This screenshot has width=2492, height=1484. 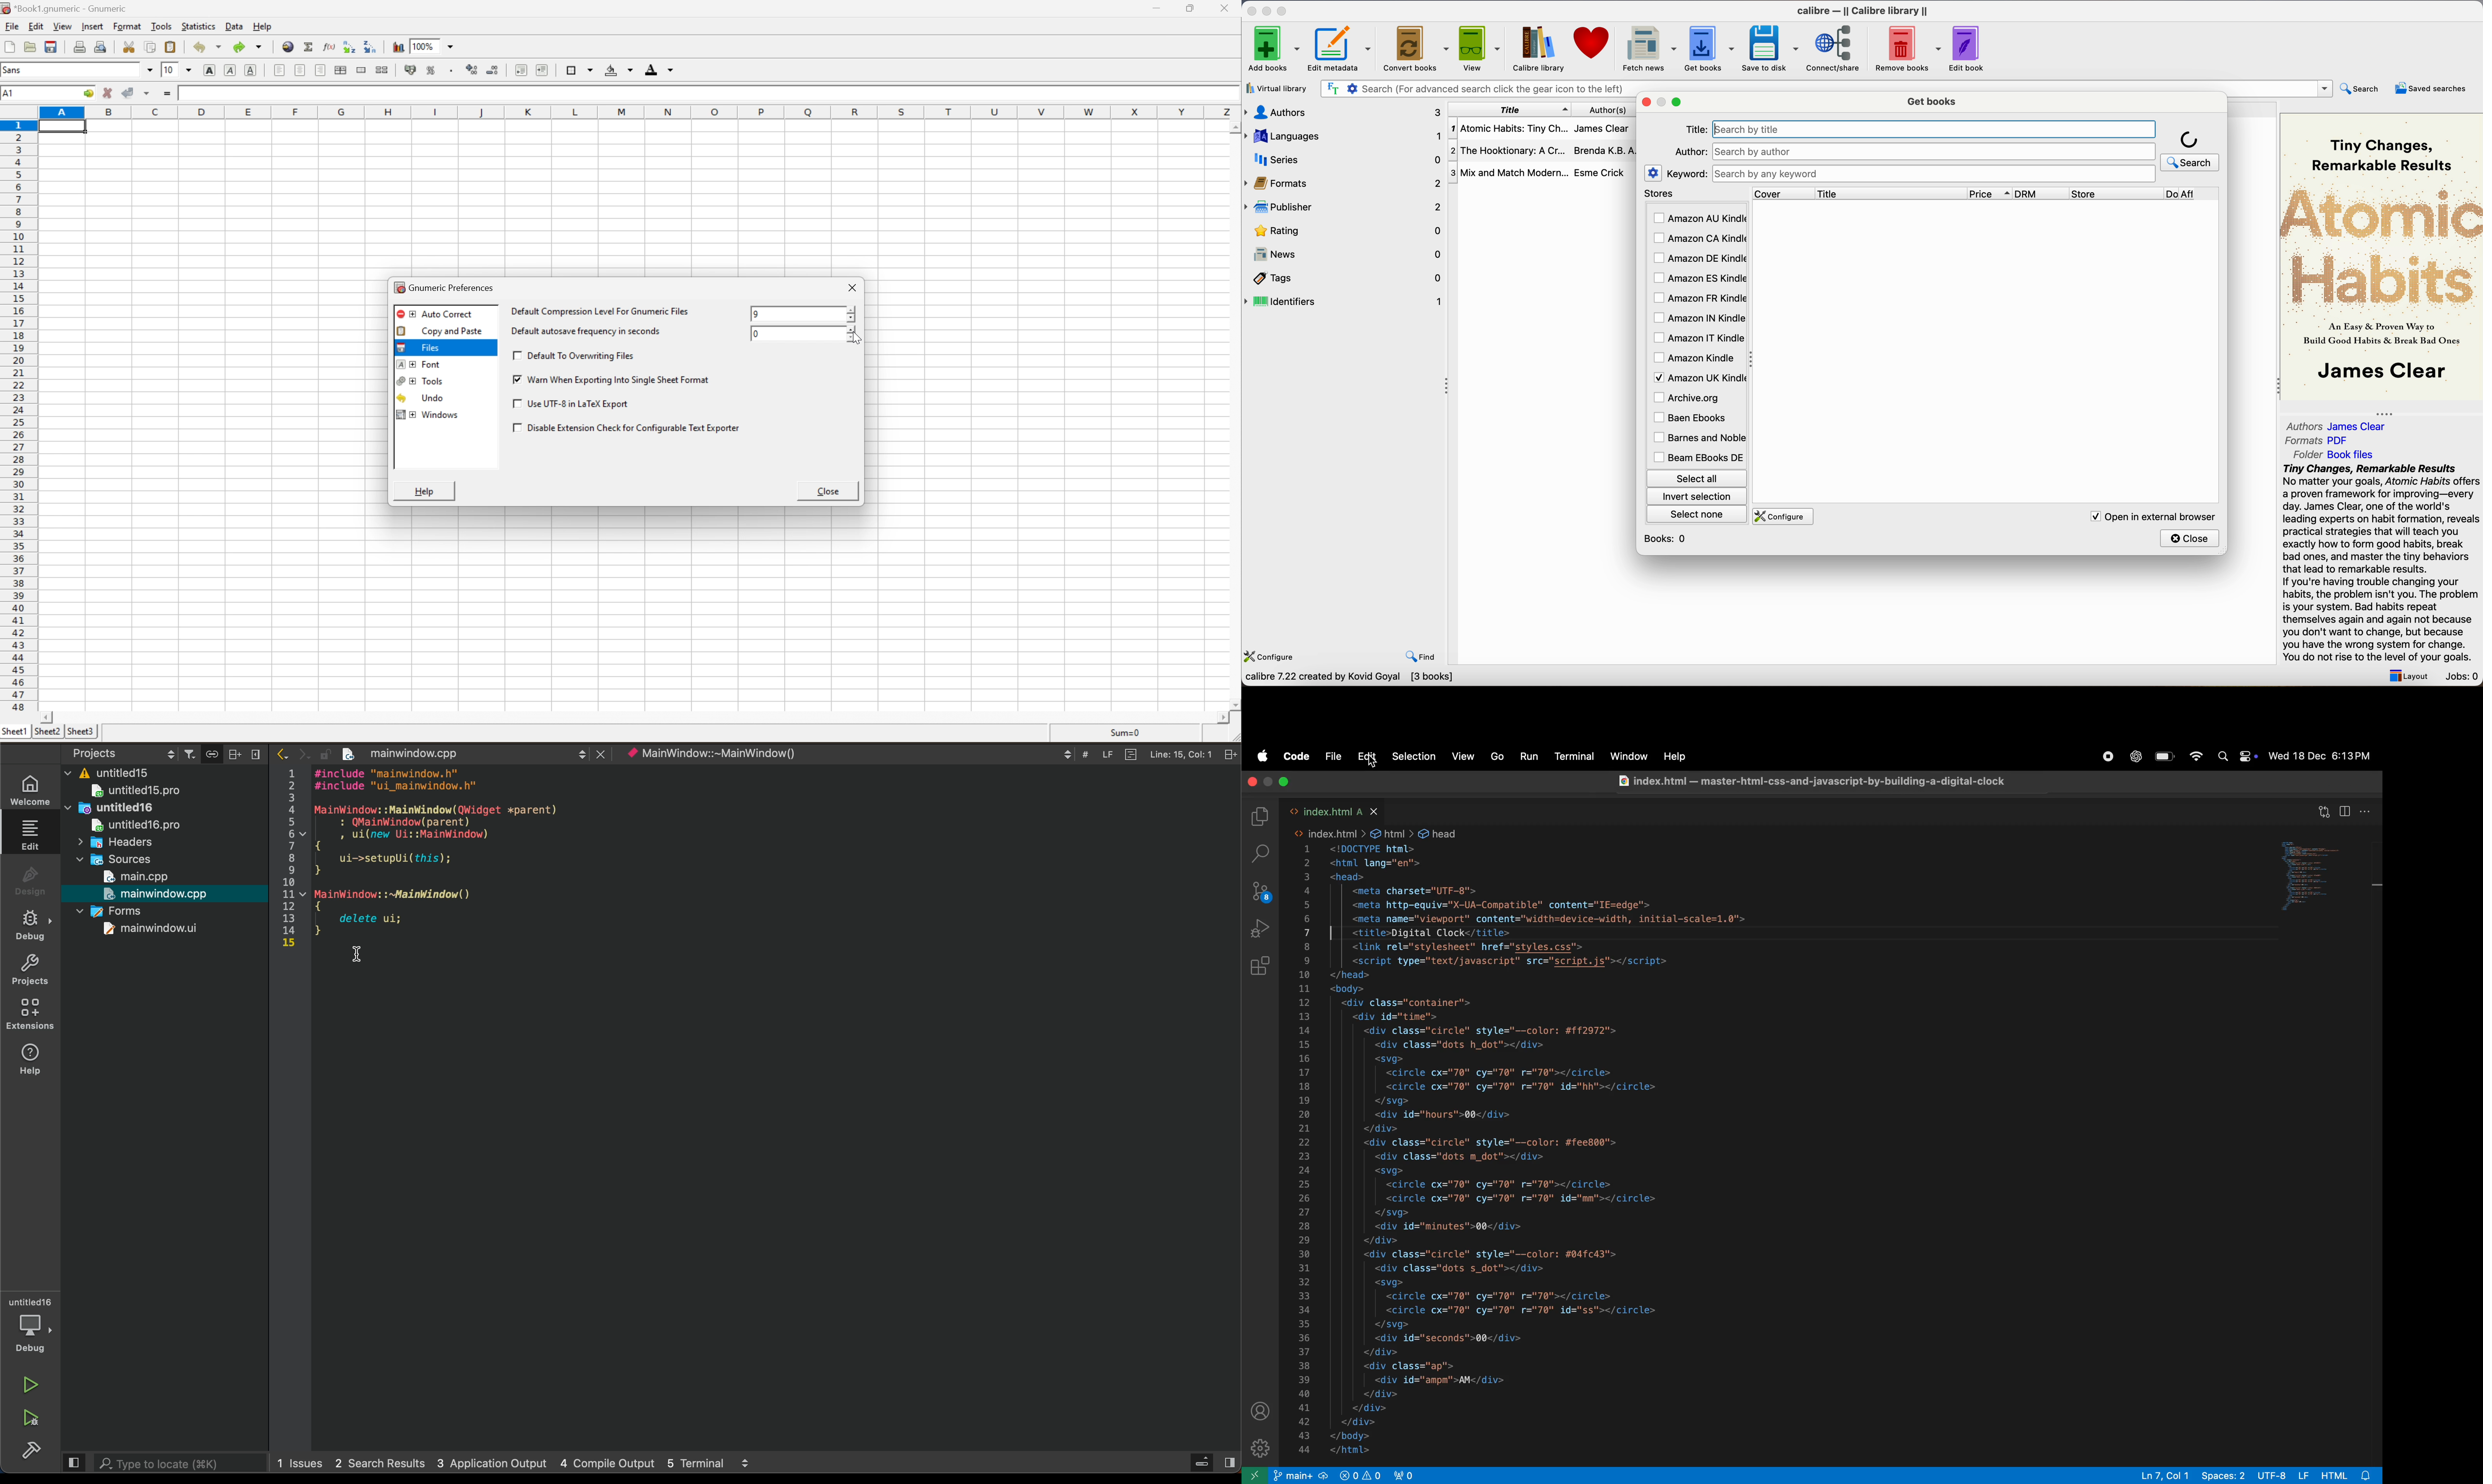 What do you see at coordinates (1698, 458) in the screenshot?
I see `beam ebooks DE` at bounding box center [1698, 458].